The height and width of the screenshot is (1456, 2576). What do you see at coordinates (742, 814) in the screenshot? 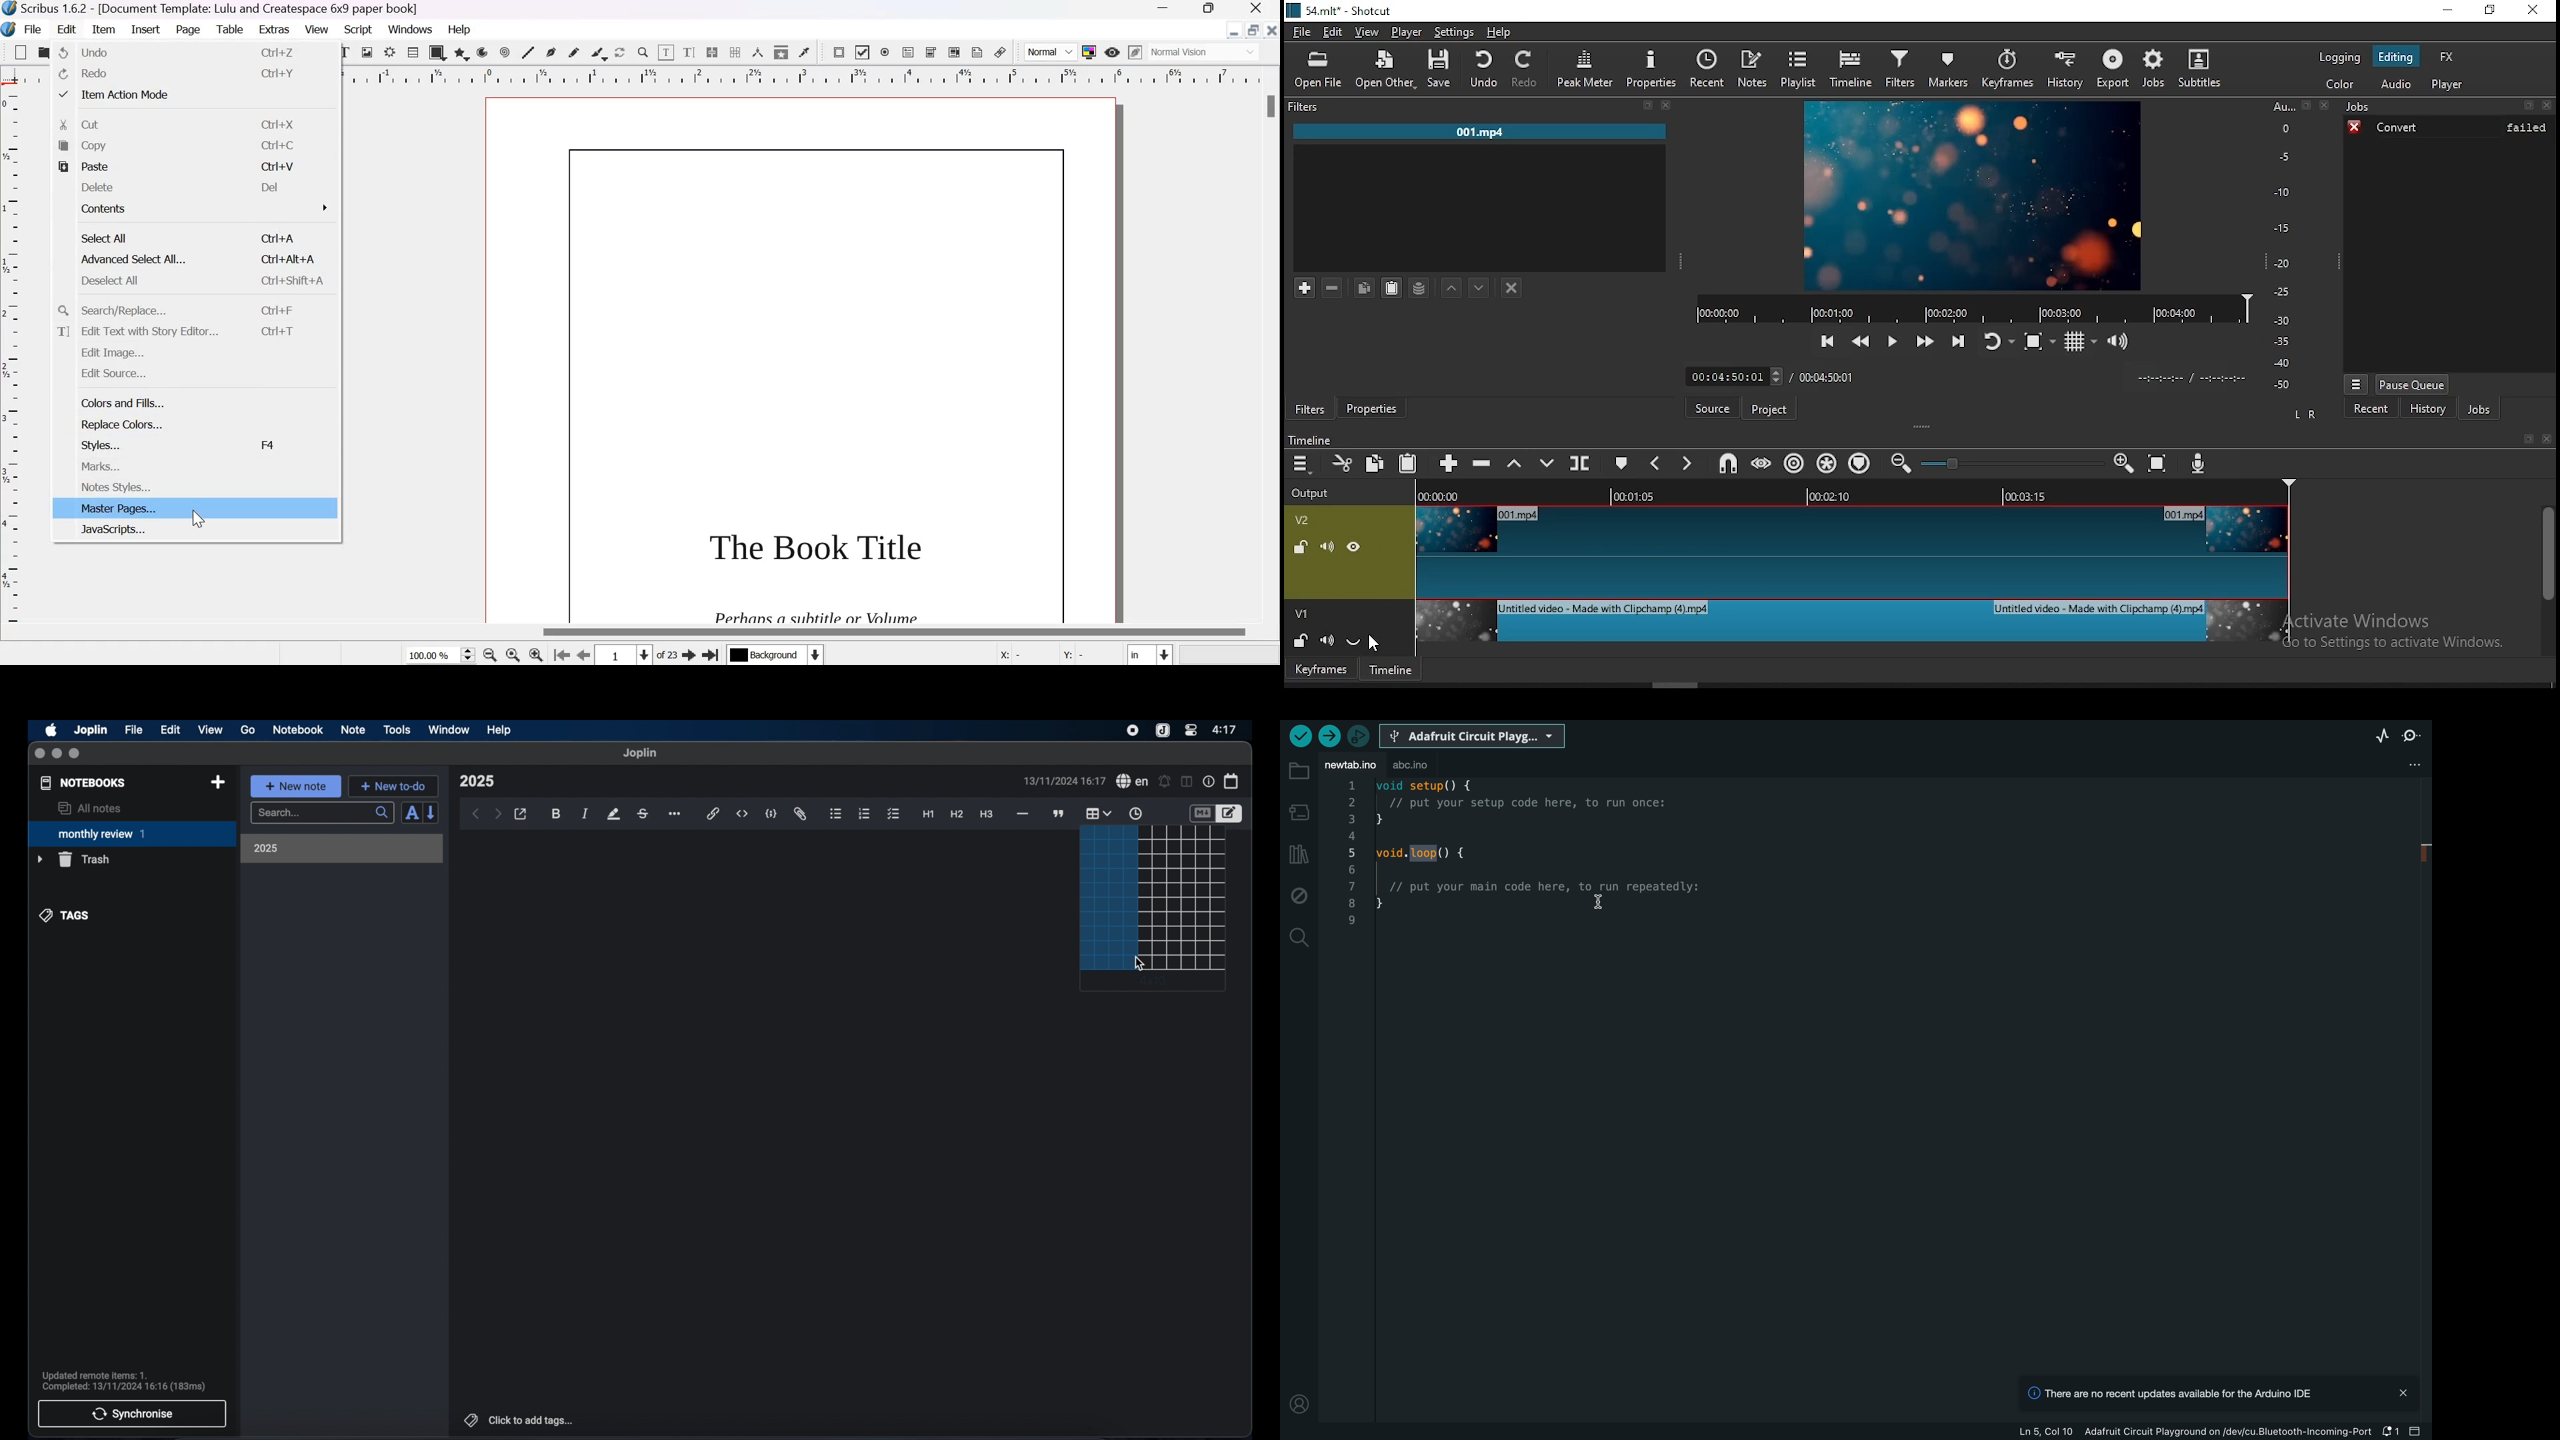
I see `inline code` at bounding box center [742, 814].